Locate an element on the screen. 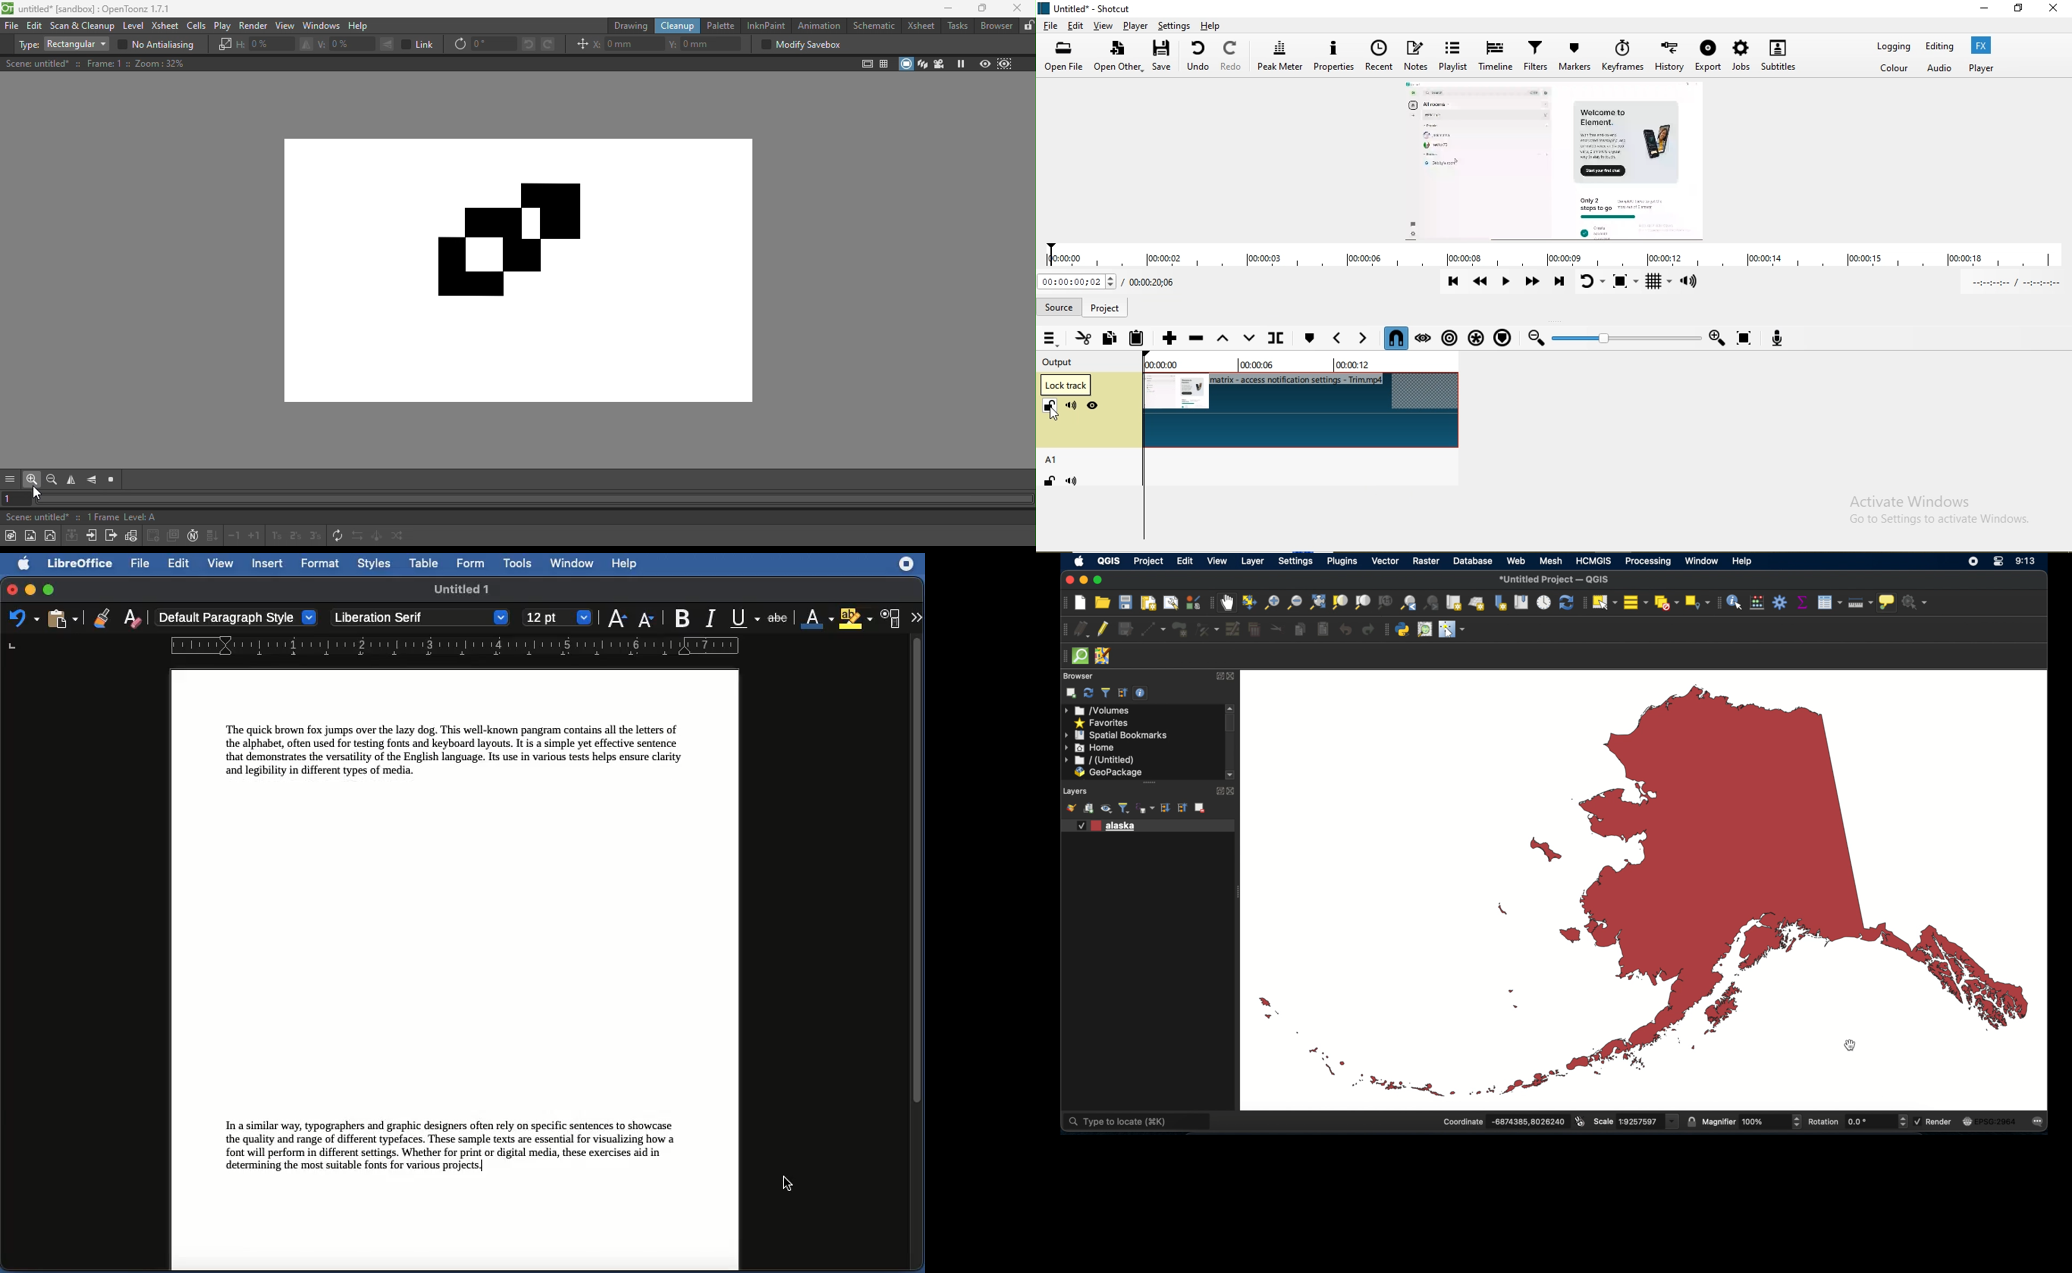 The image size is (2072, 1288). Tools is located at coordinates (519, 564).